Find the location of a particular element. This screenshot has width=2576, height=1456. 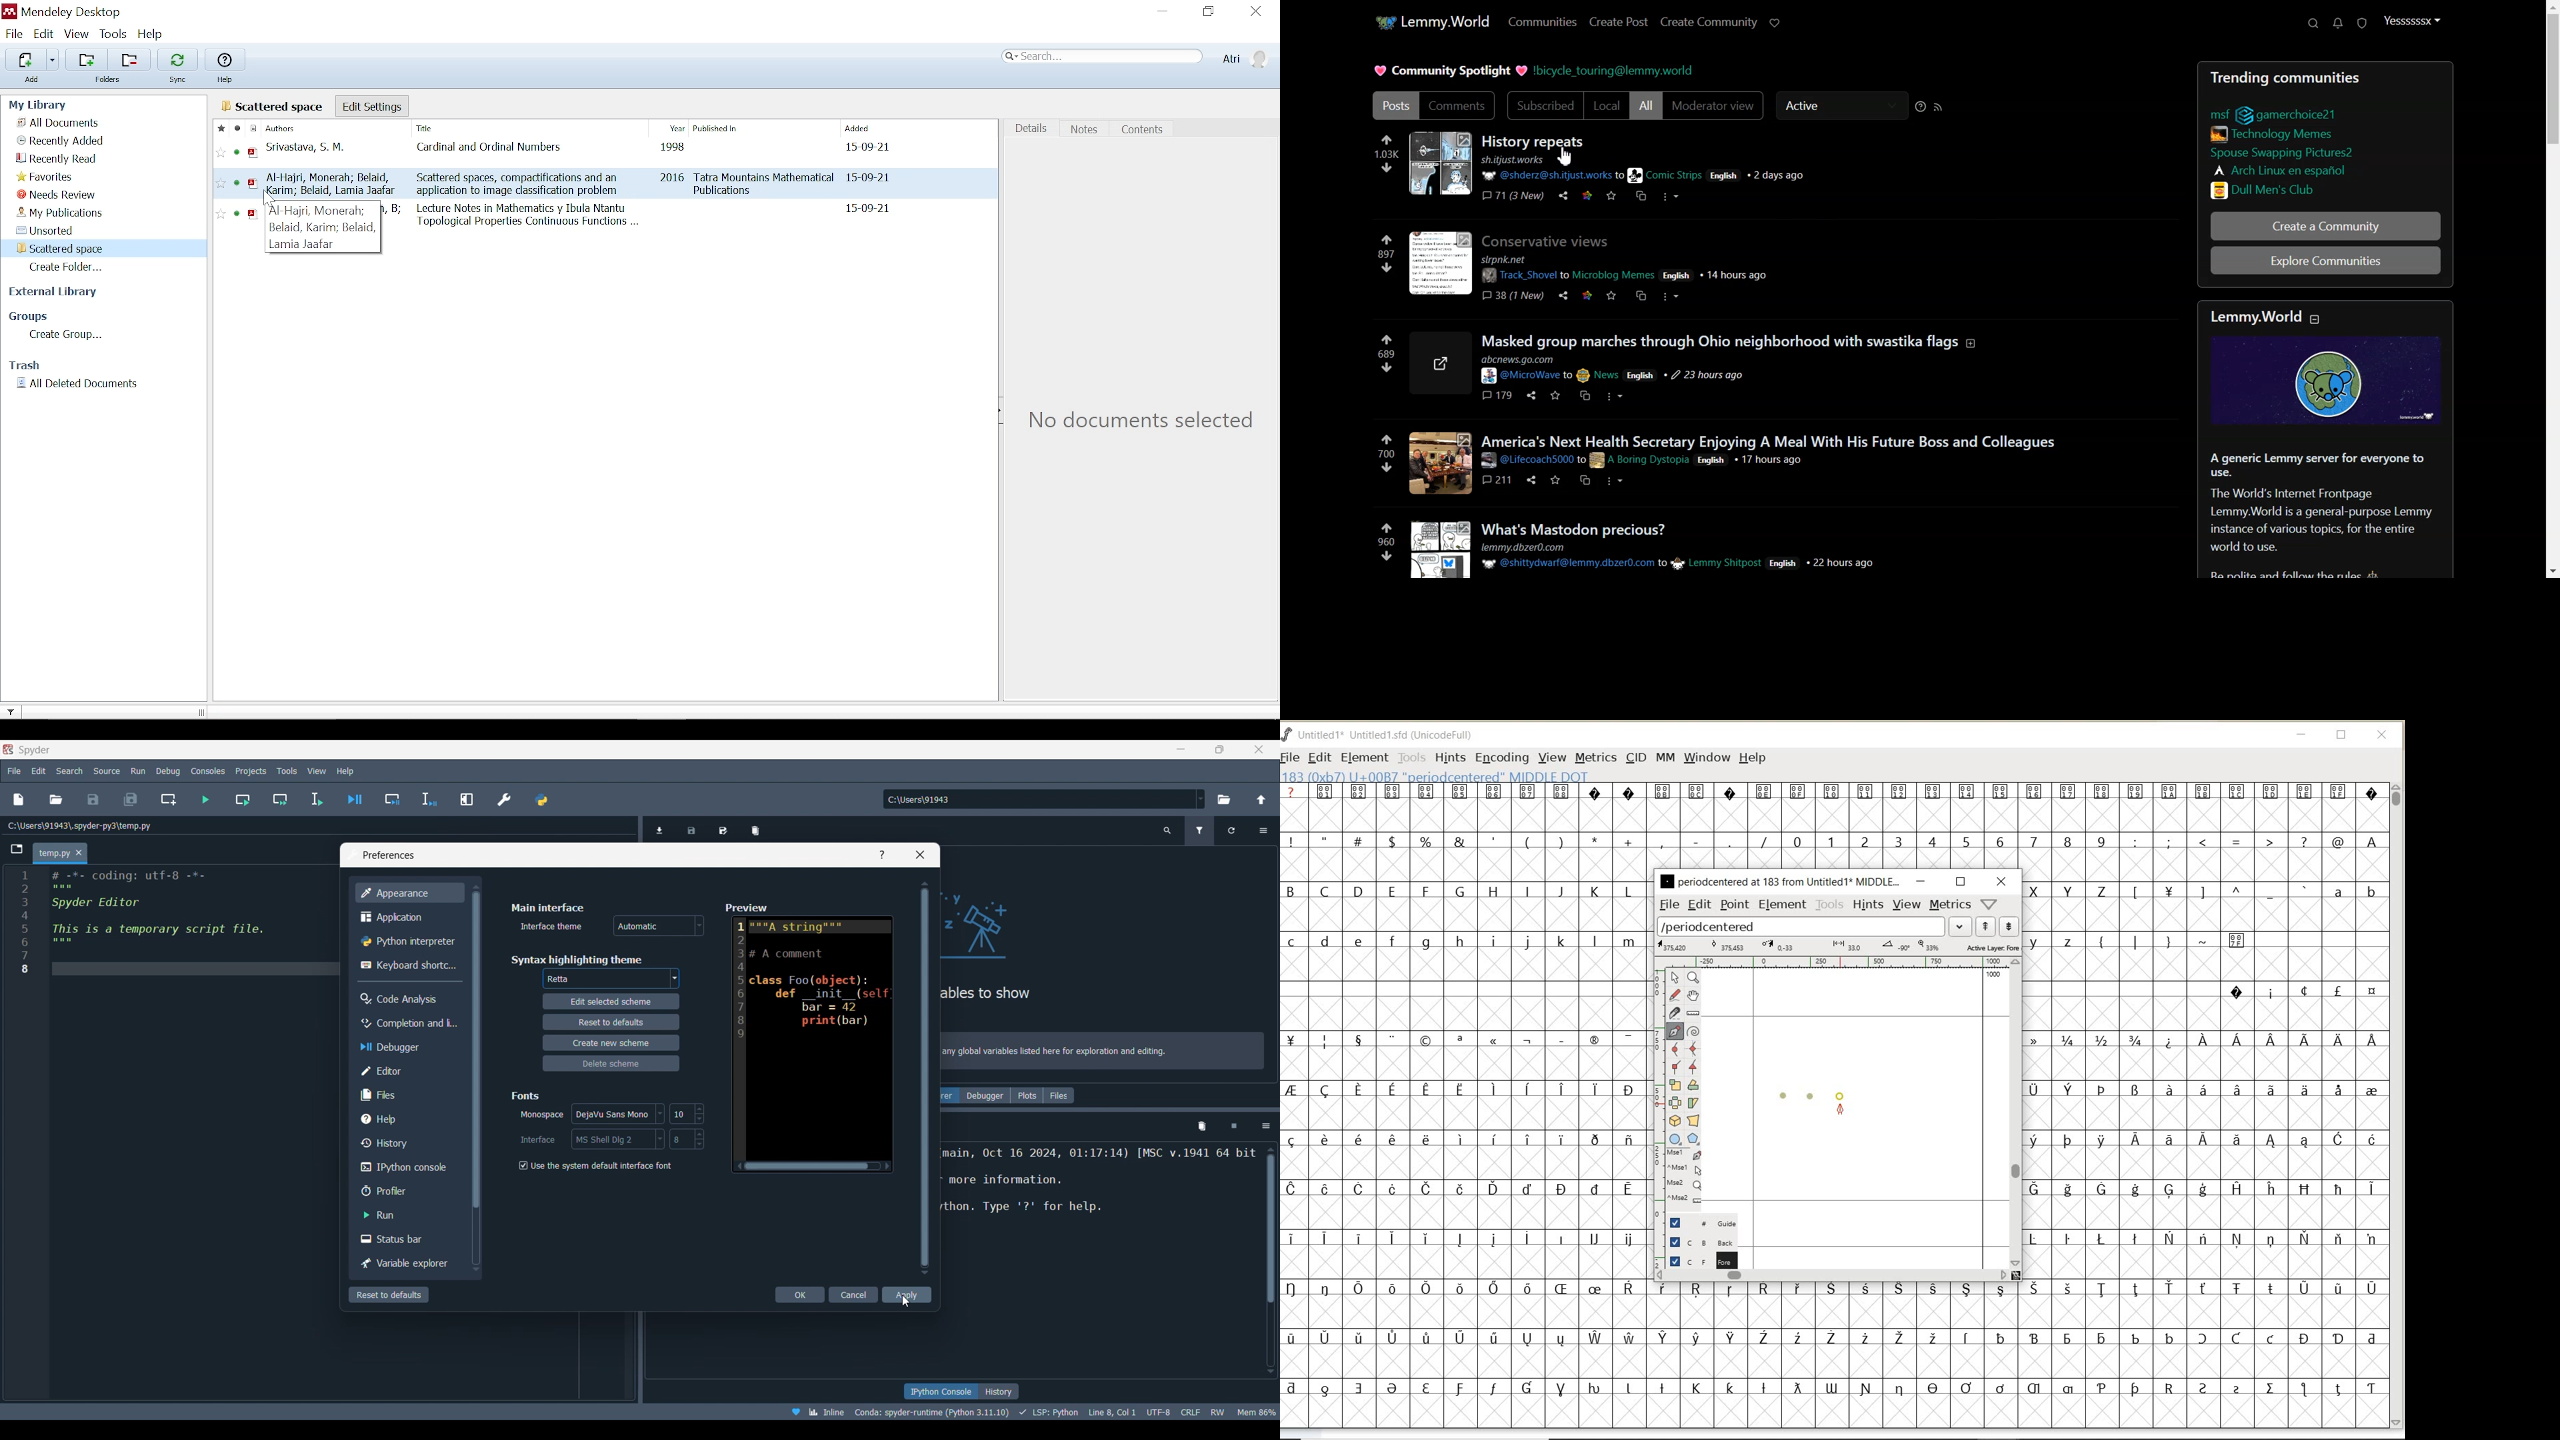

ELEMENT is located at coordinates (1364, 757).